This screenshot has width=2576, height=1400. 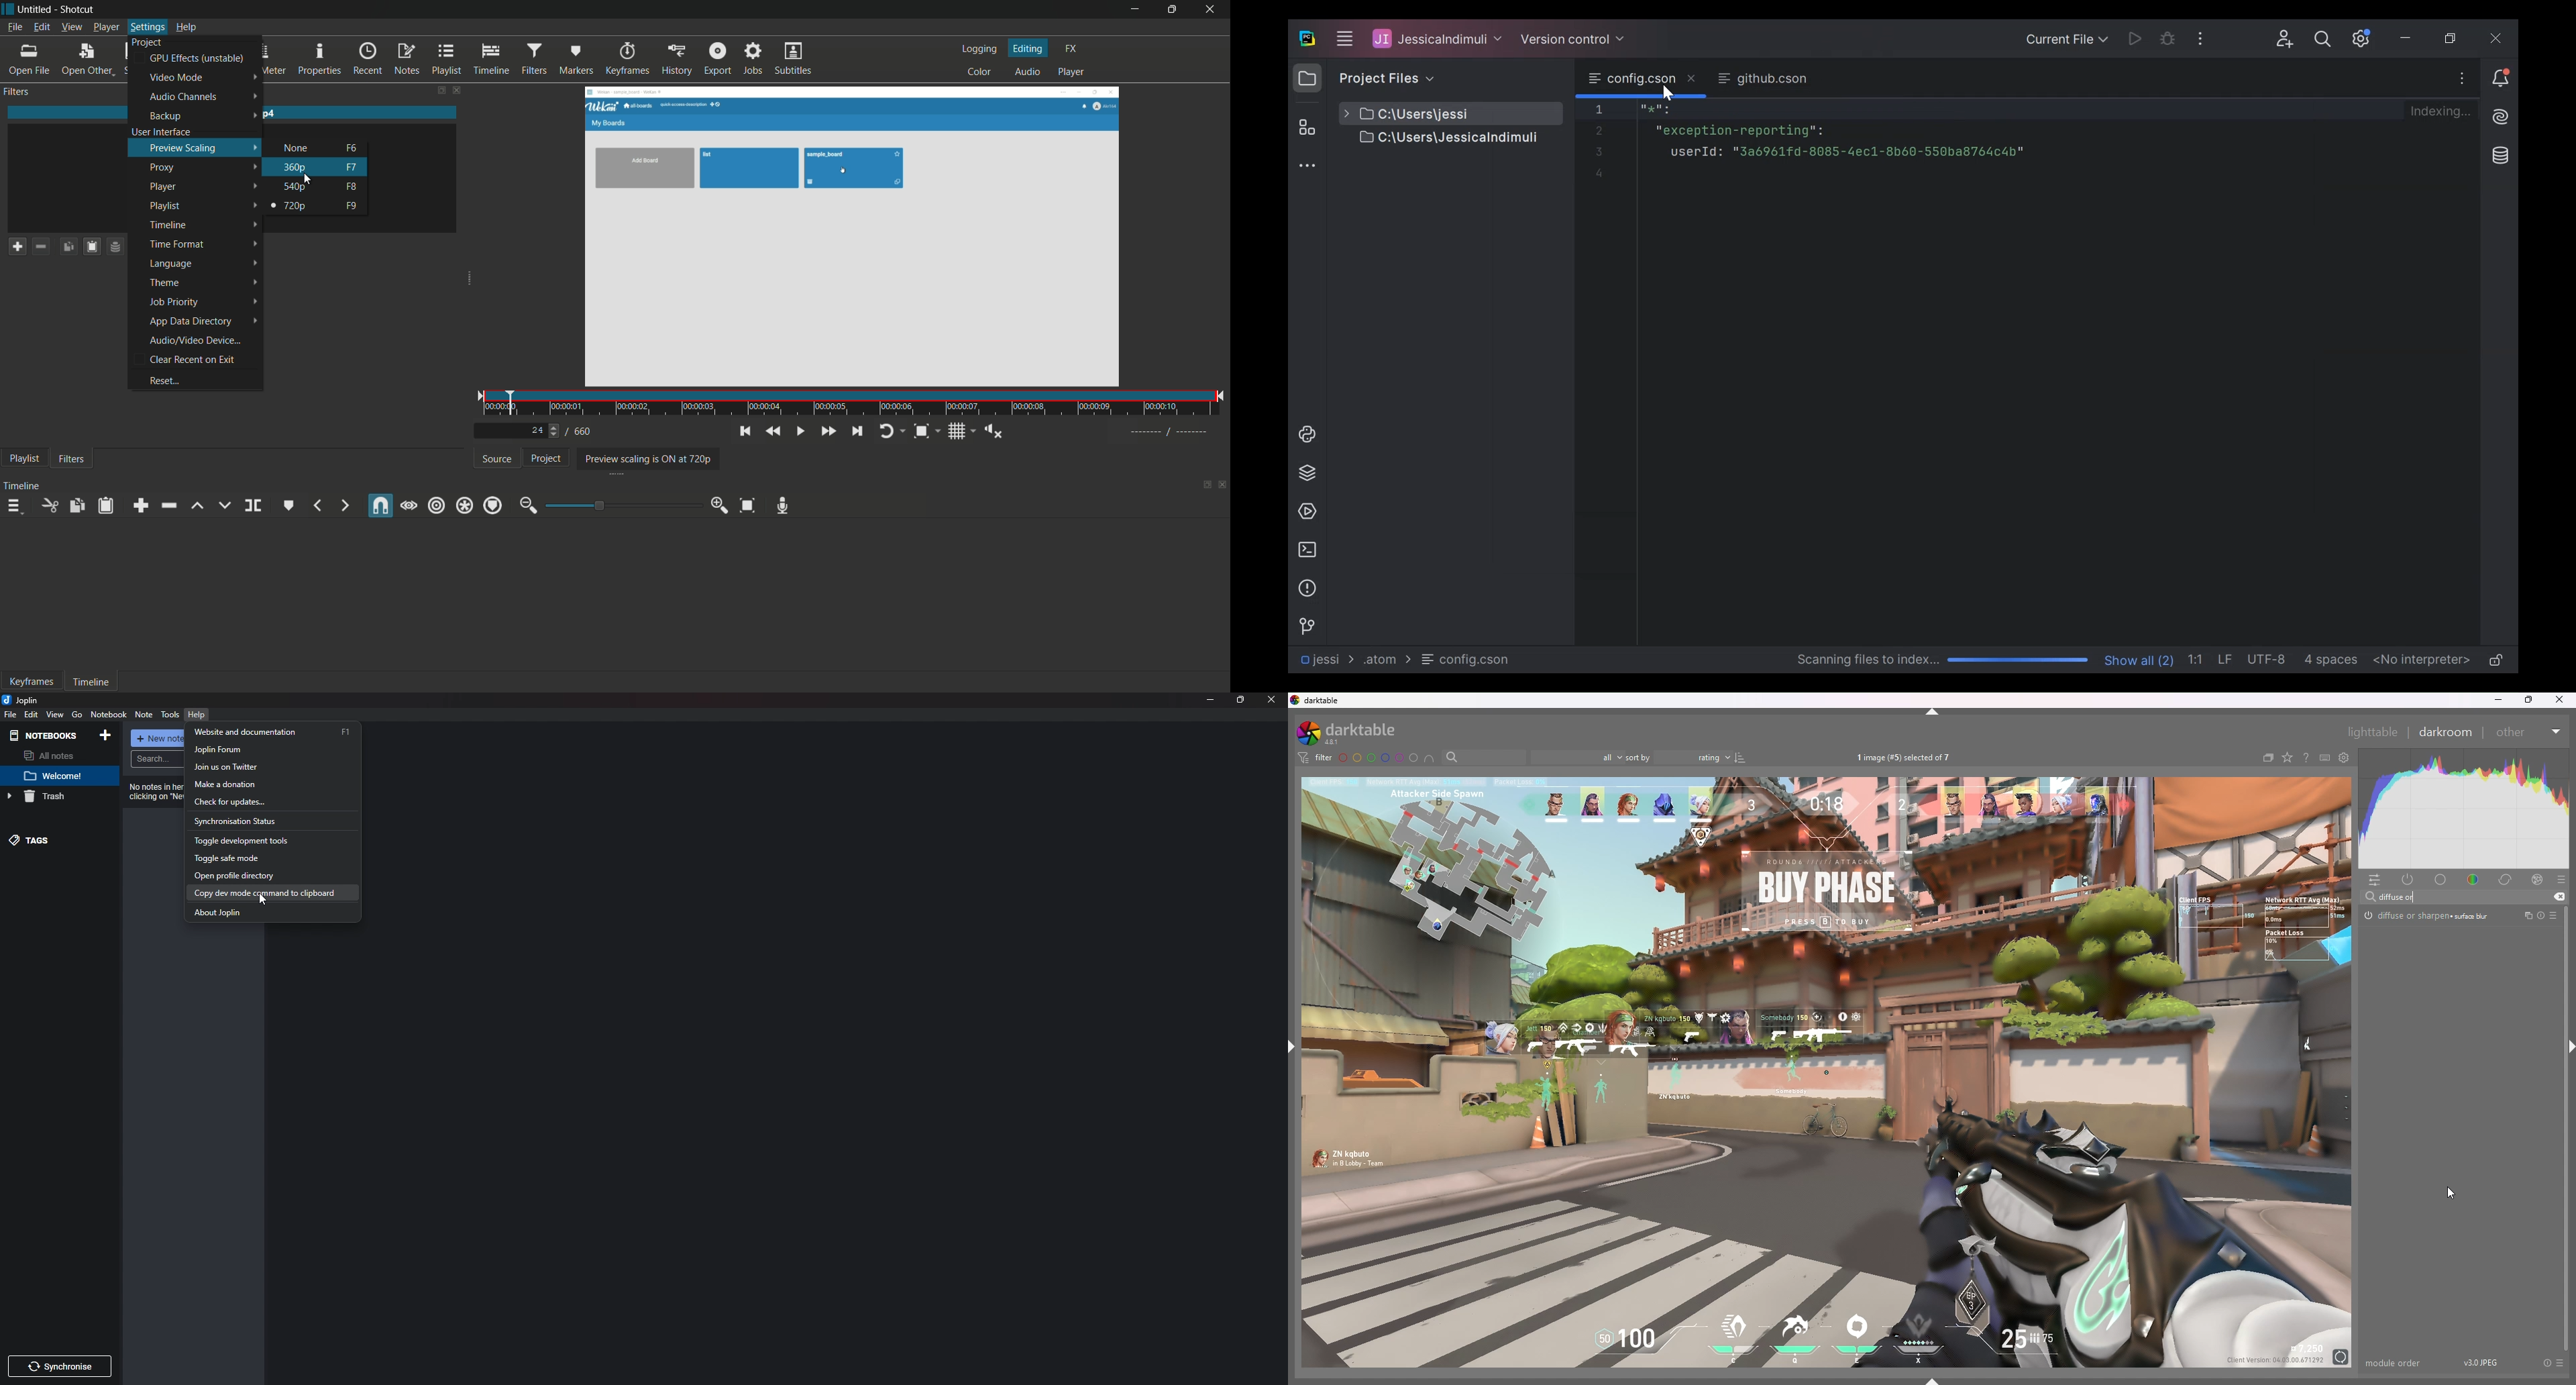 I want to click on app name, so click(x=79, y=10).